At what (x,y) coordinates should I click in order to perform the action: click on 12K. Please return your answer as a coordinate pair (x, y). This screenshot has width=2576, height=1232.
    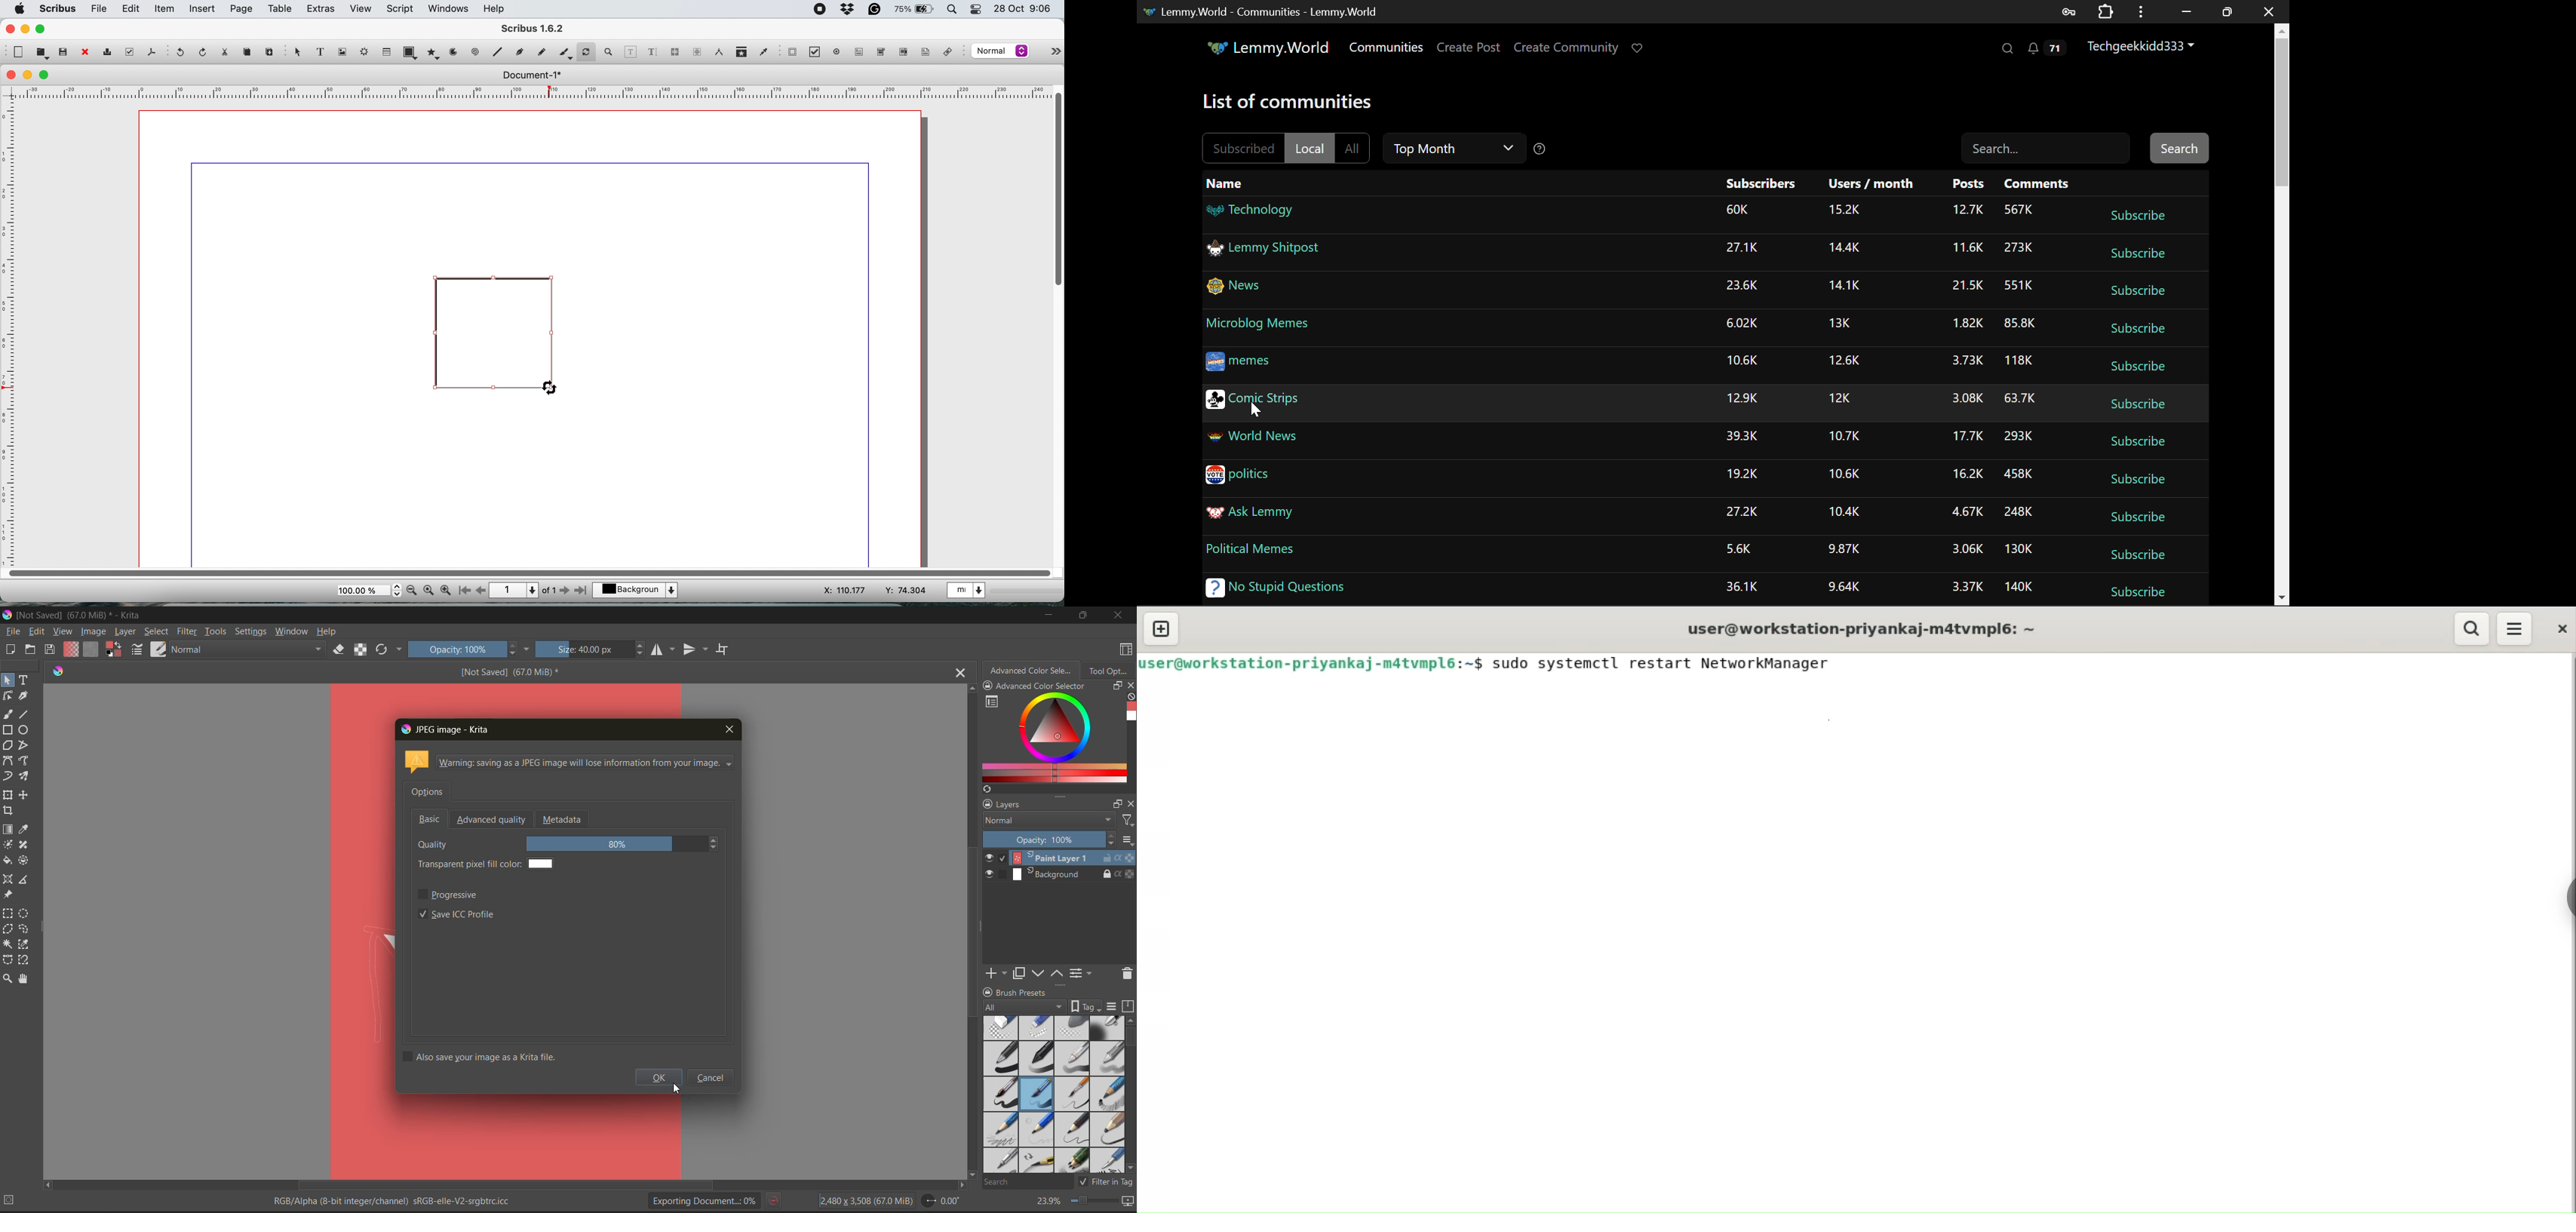
    Looking at the image, I should click on (1841, 398).